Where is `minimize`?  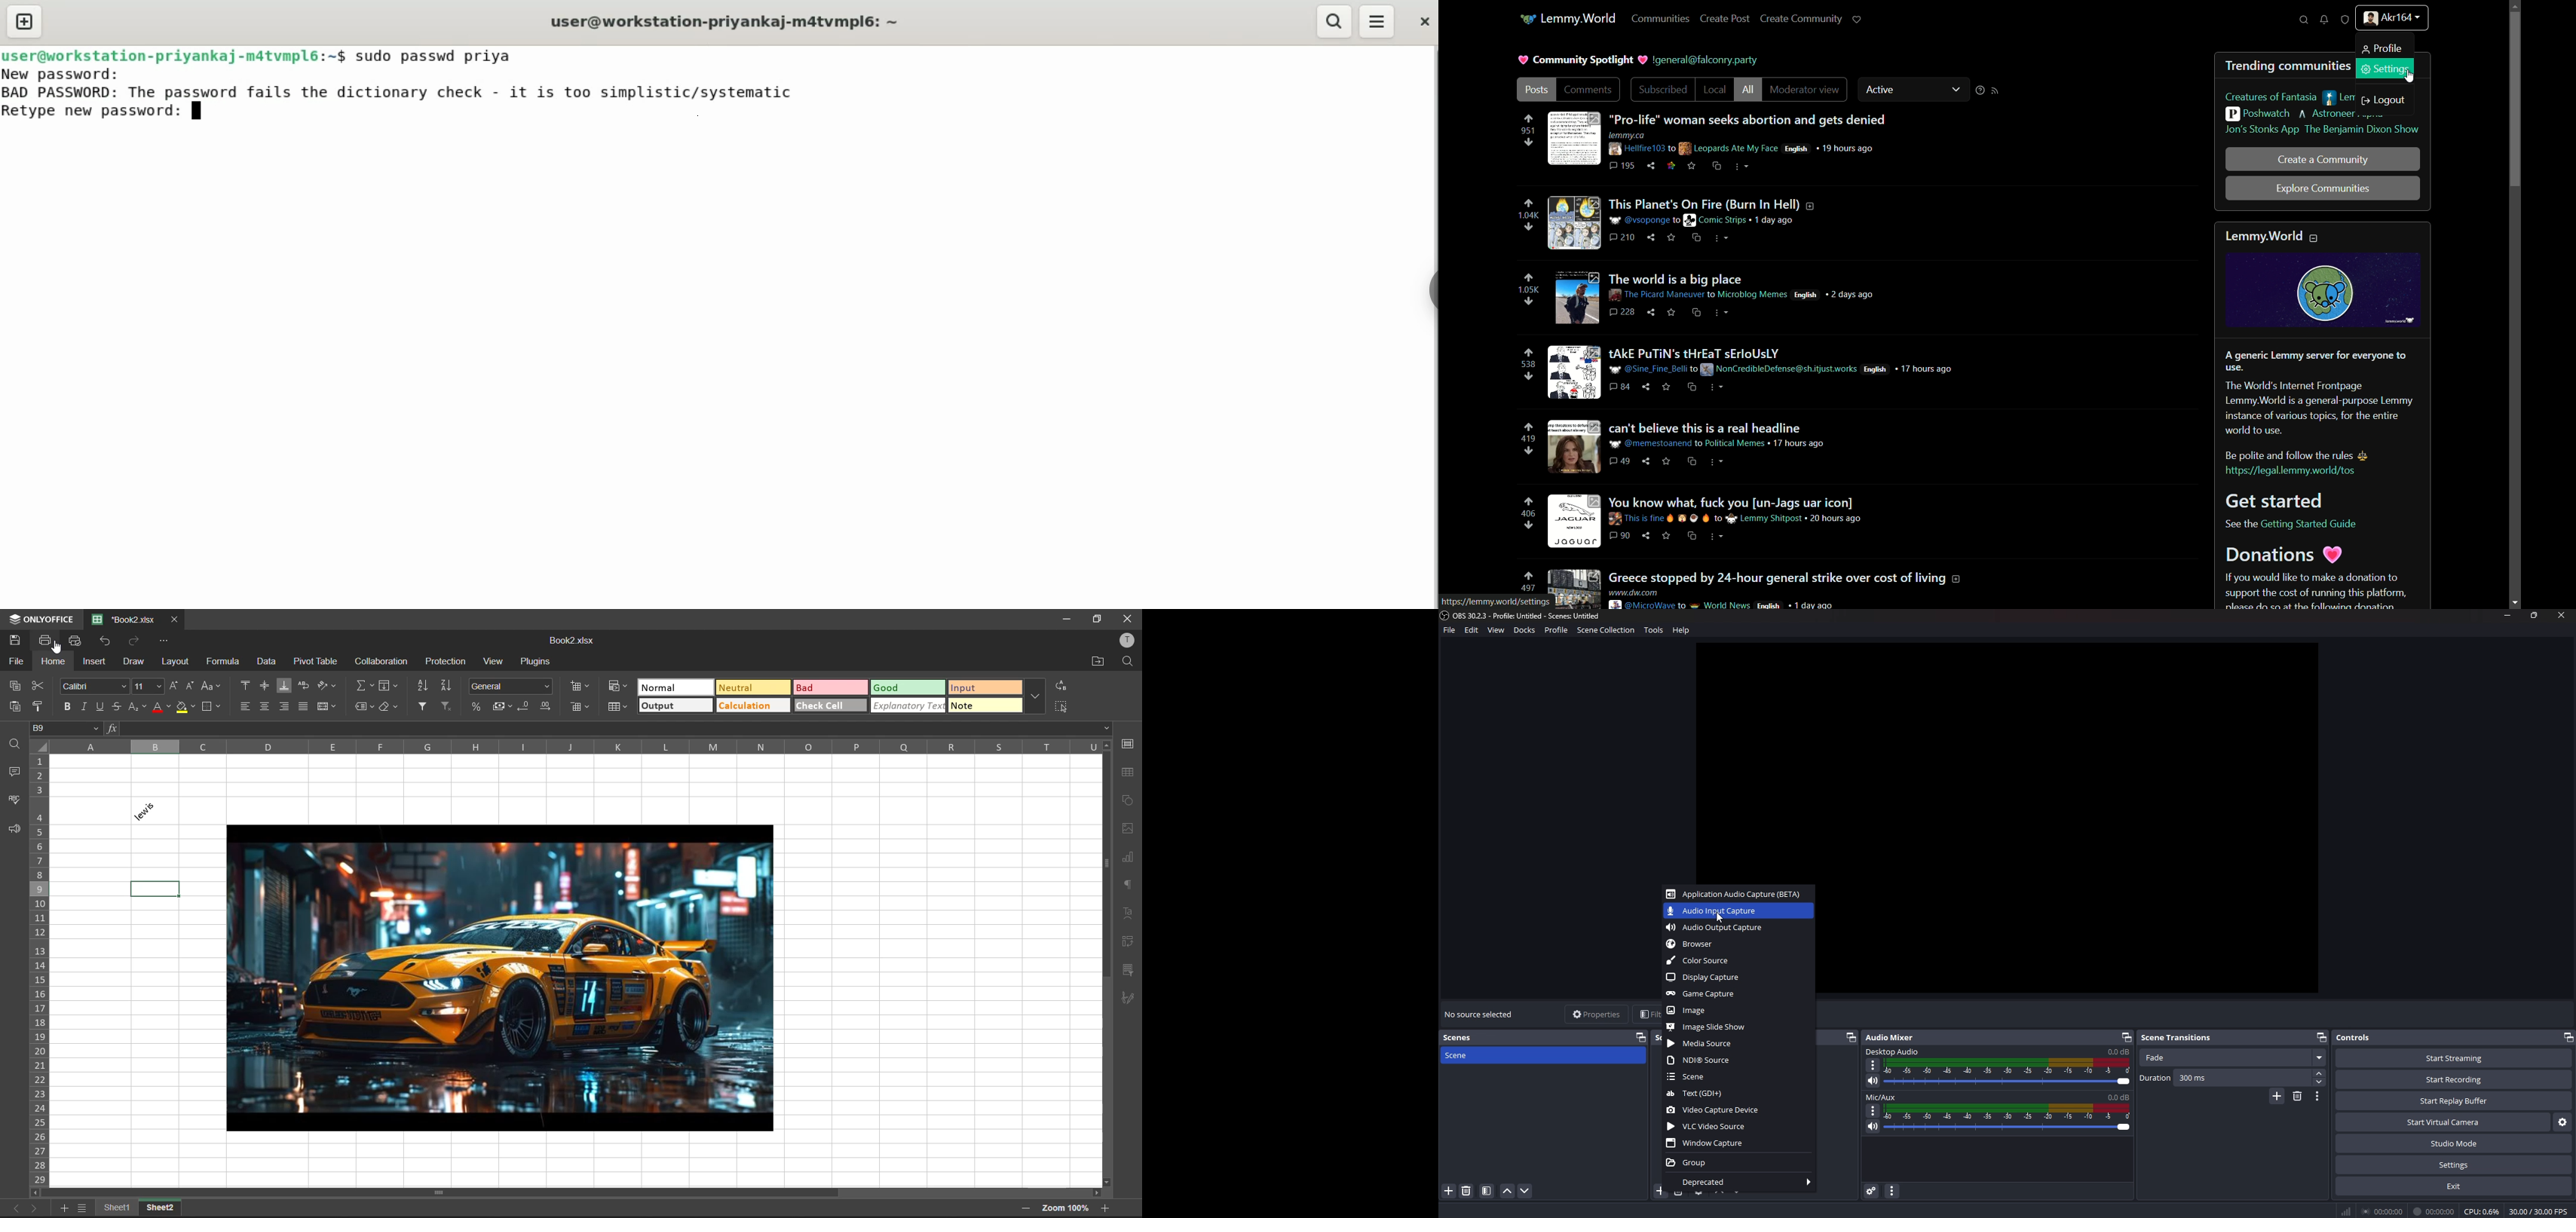 minimize is located at coordinates (2507, 616).